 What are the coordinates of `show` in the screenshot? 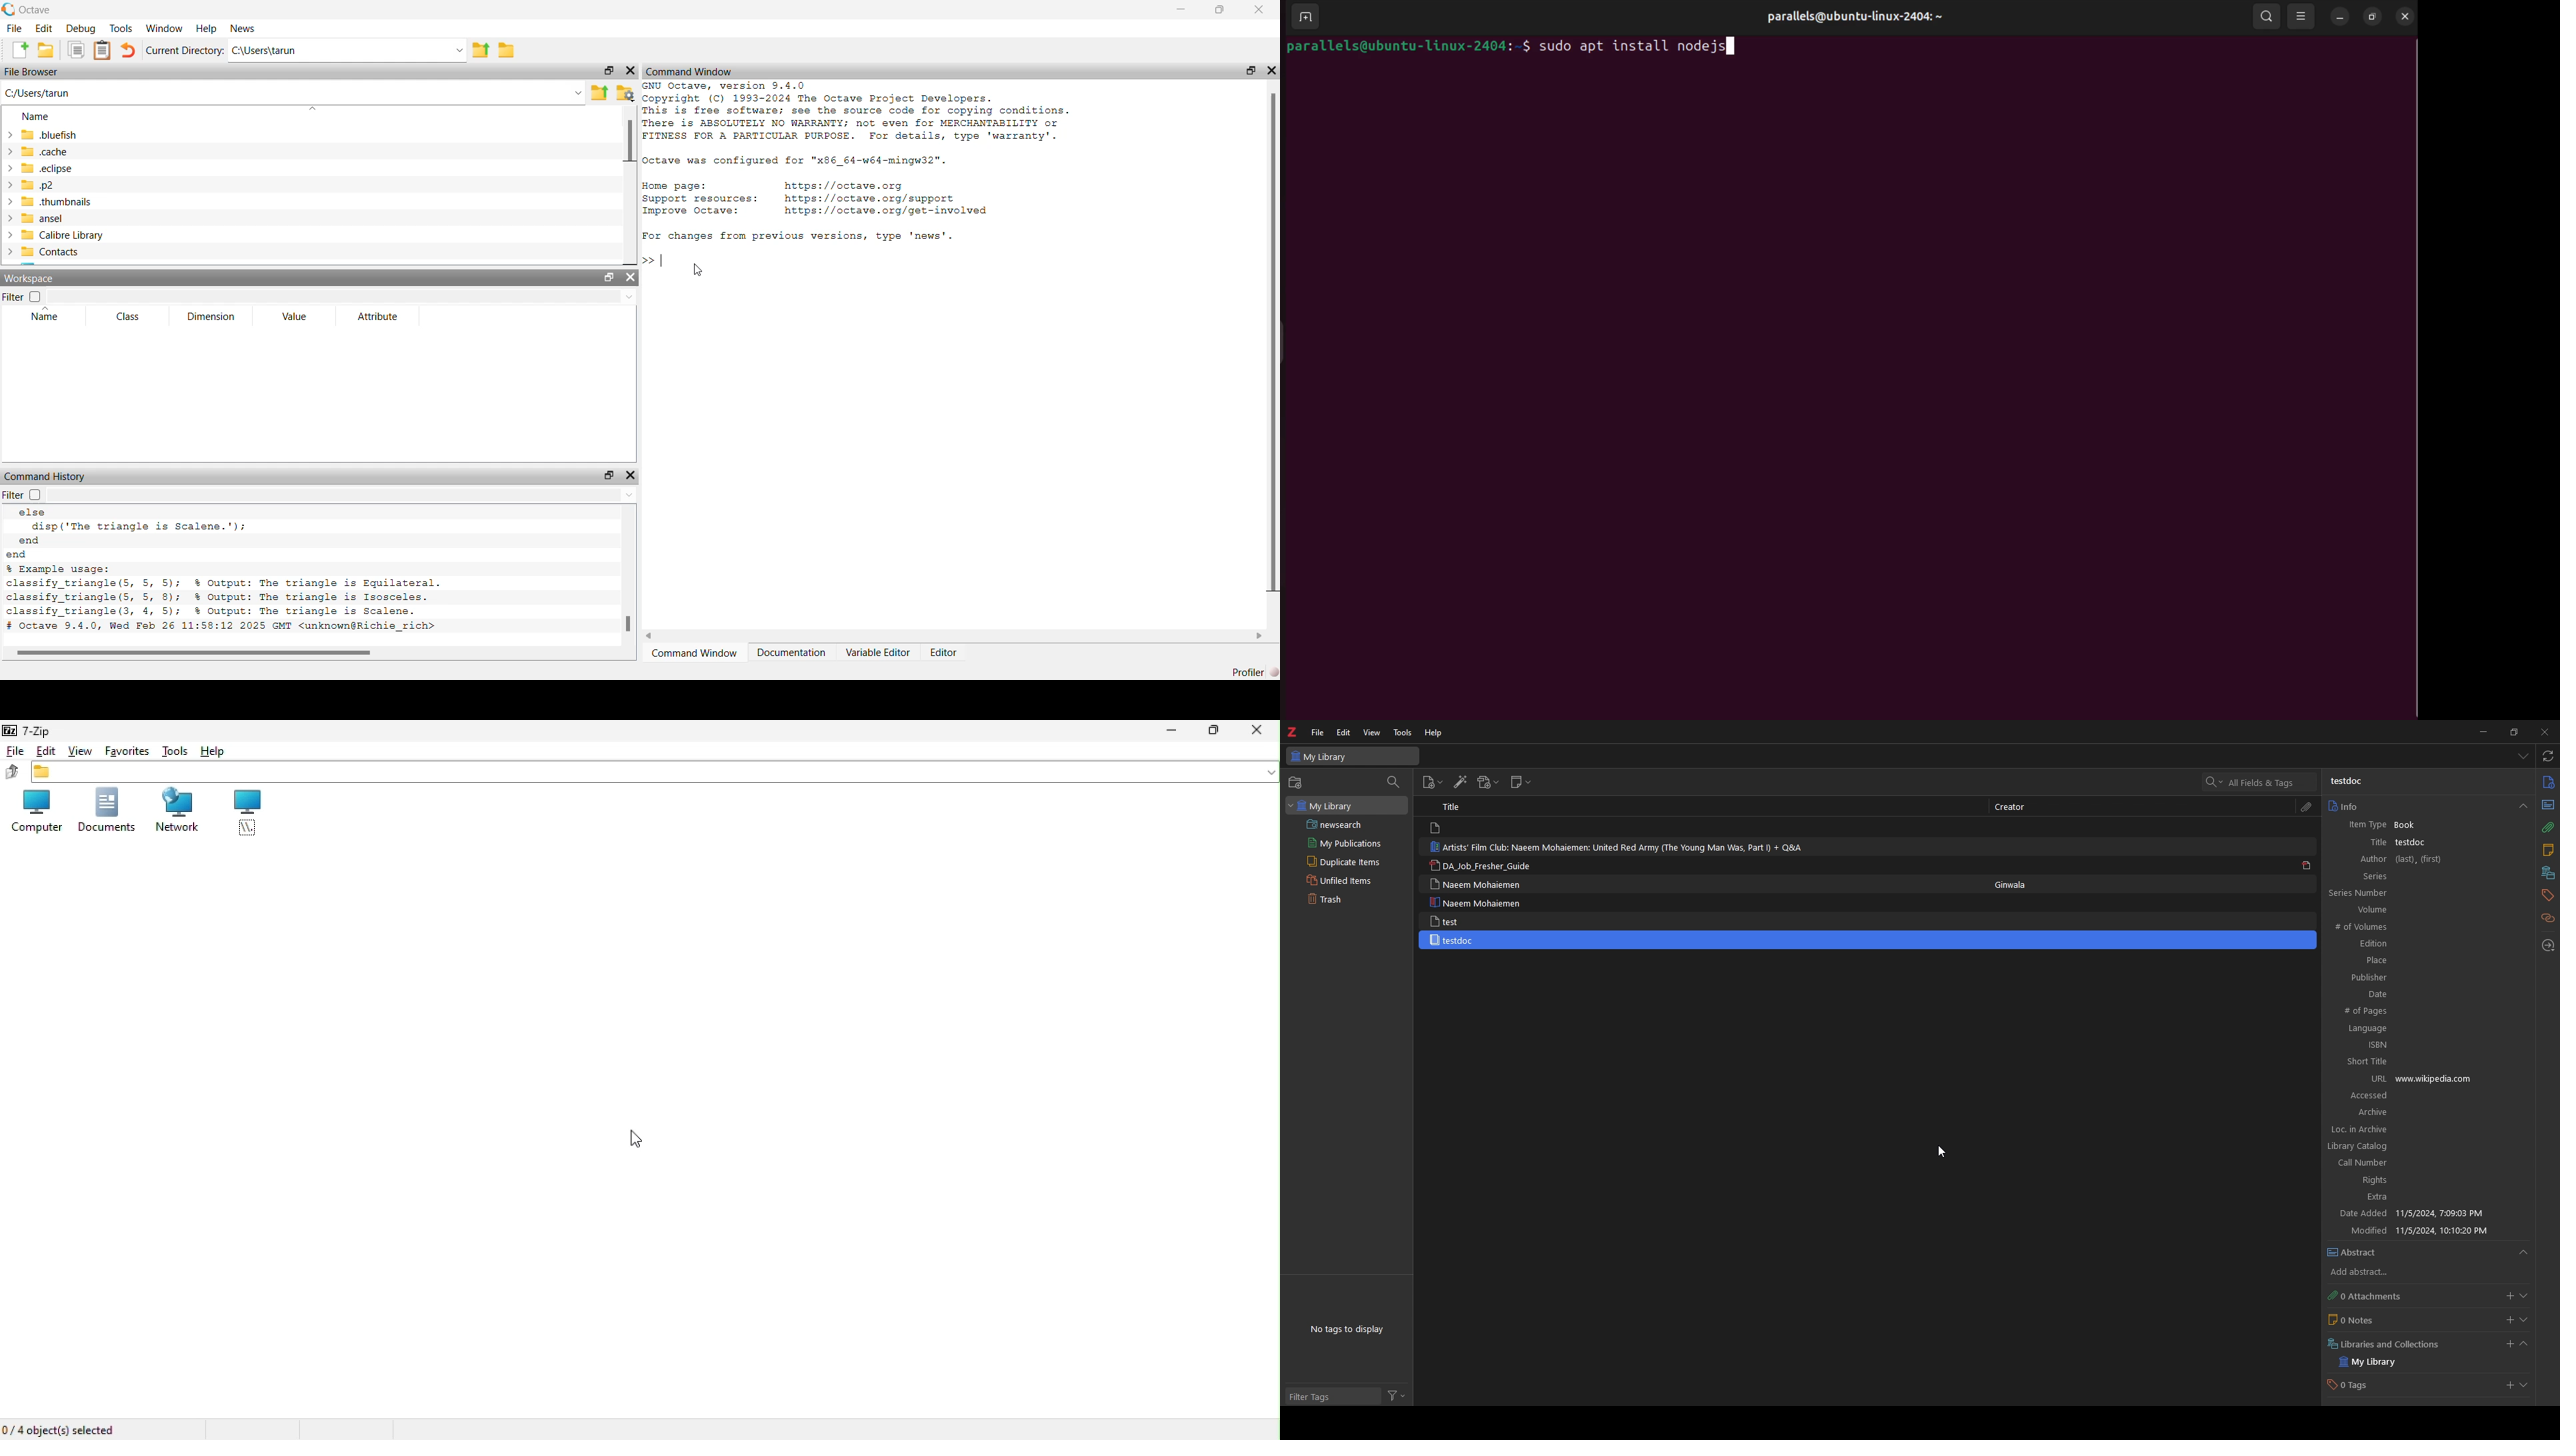 It's located at (2524, 1321).